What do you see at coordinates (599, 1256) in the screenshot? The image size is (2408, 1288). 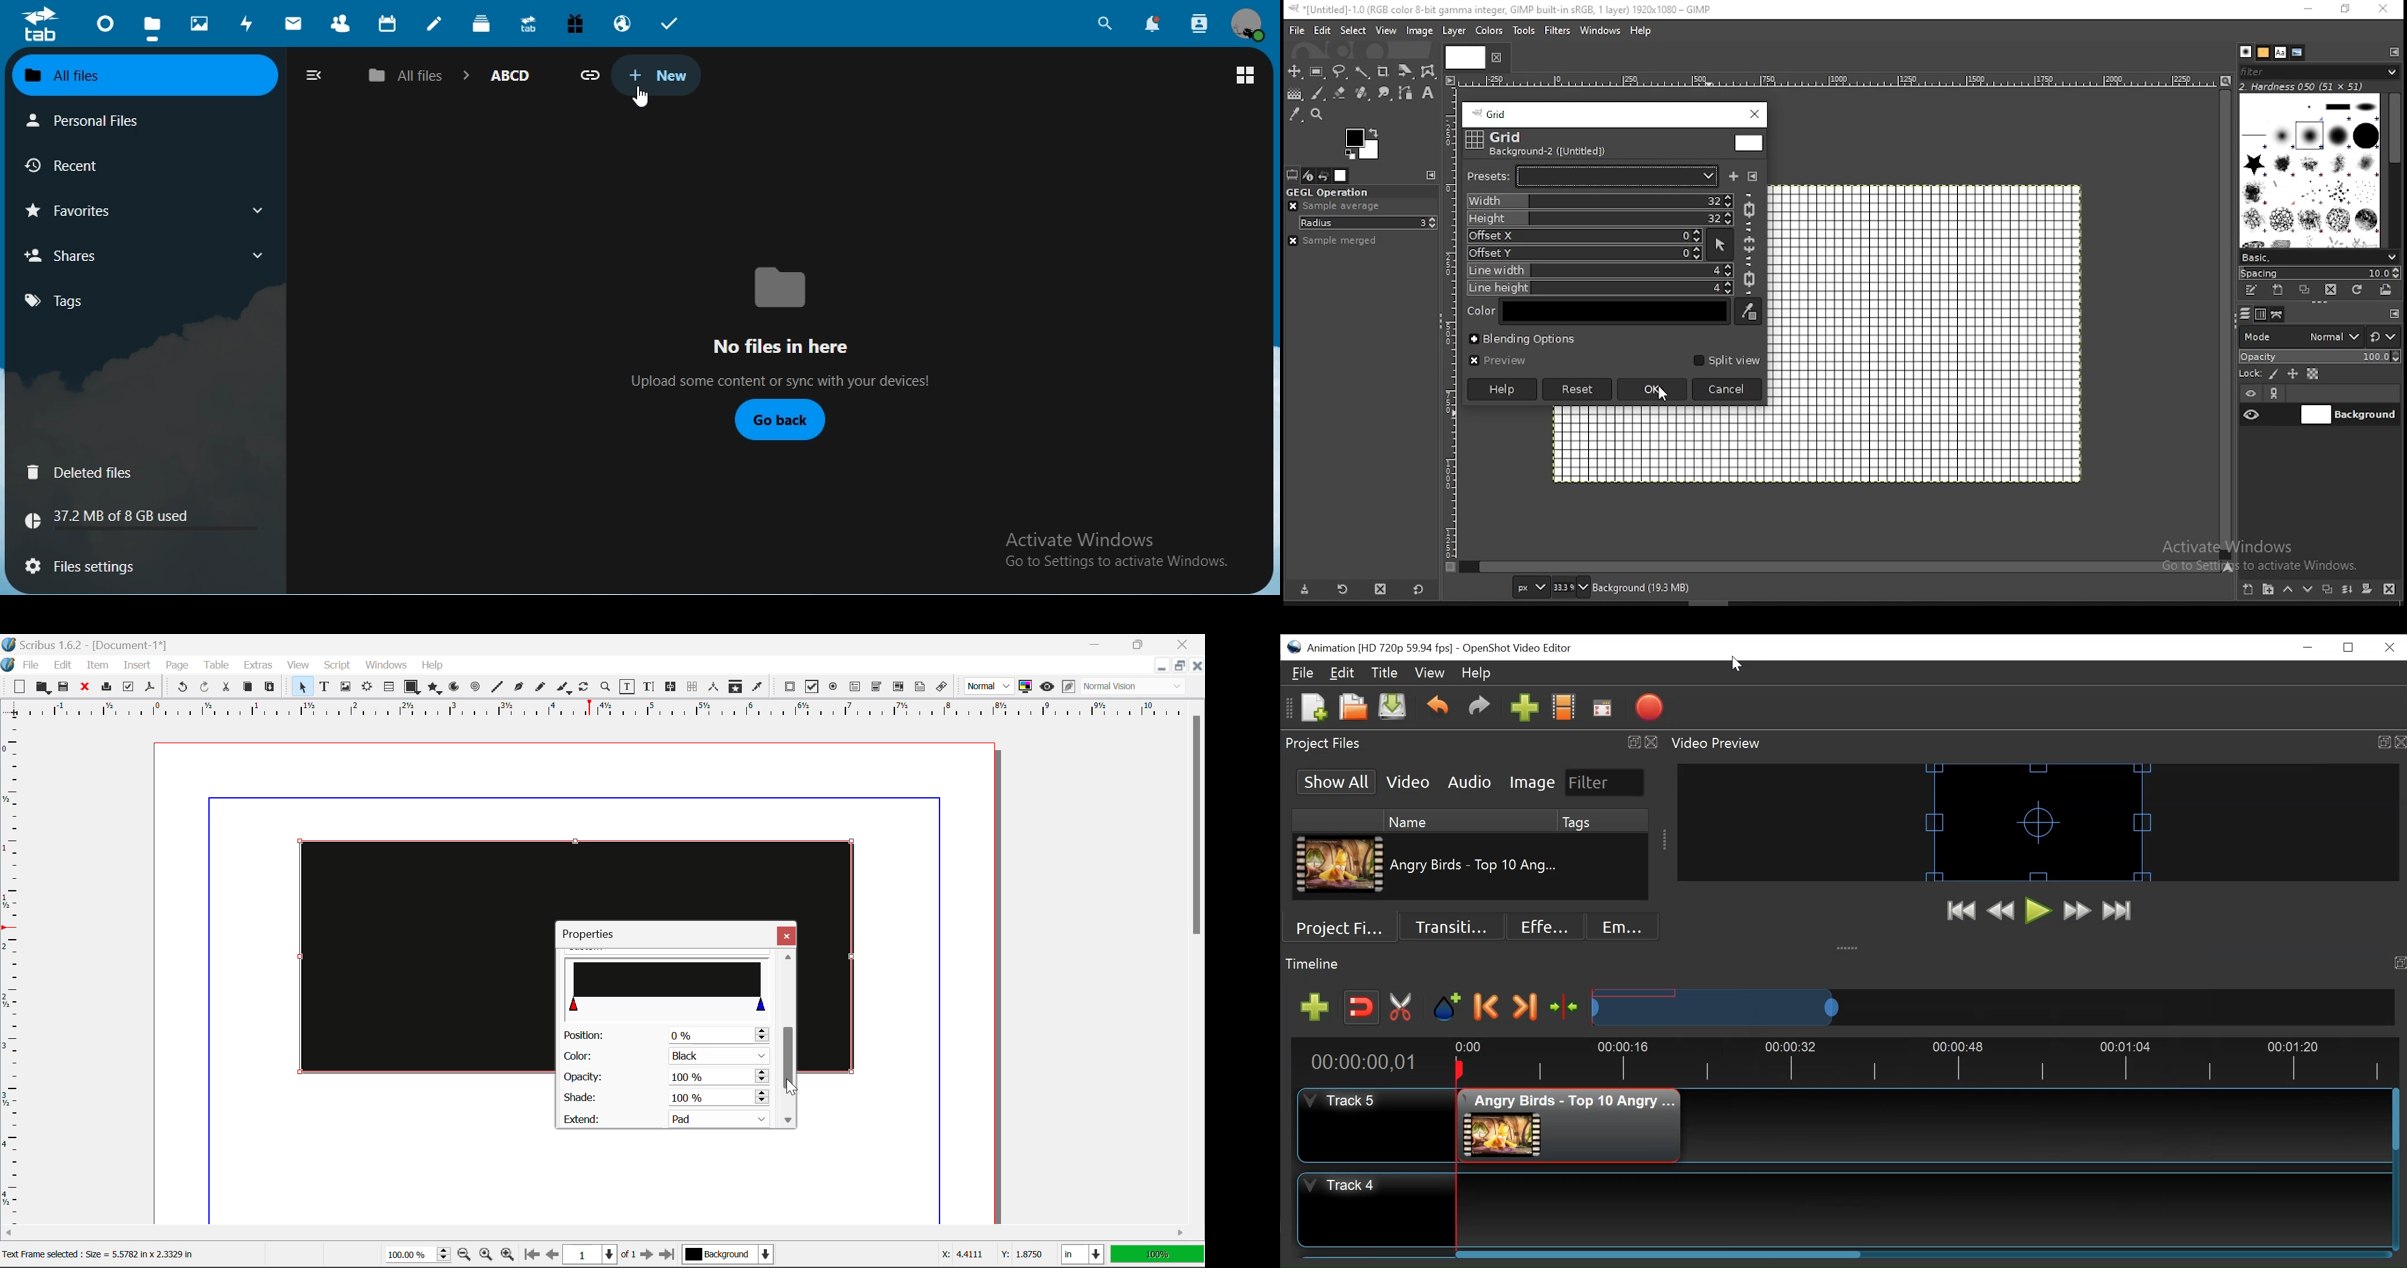 I see `Page 1 of 1` at bounding box center [599, 1256].